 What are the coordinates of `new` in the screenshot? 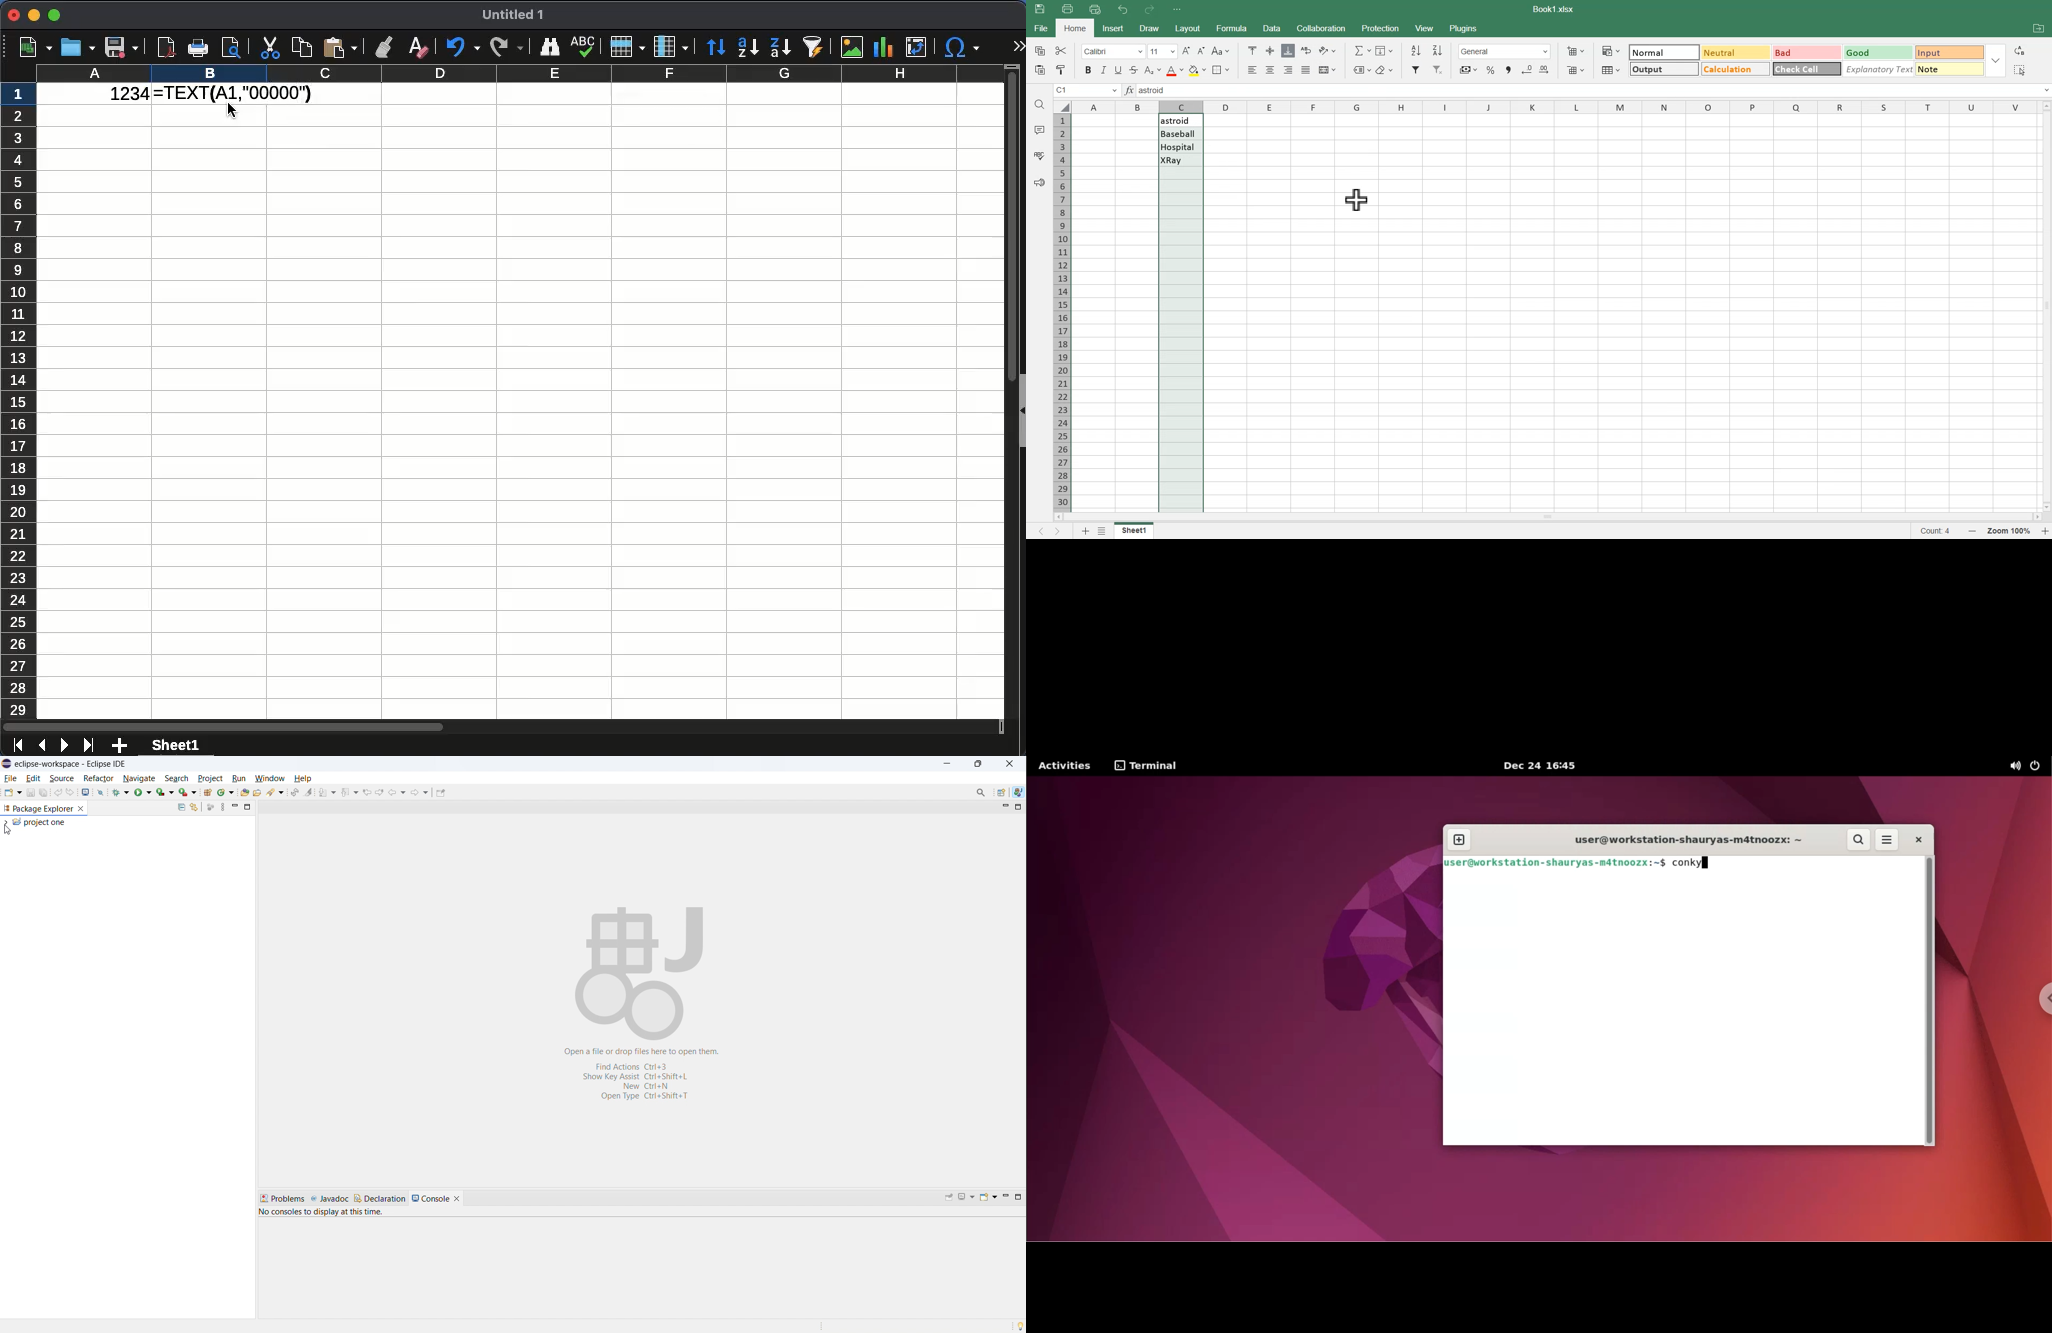 It's located at (34, 48).